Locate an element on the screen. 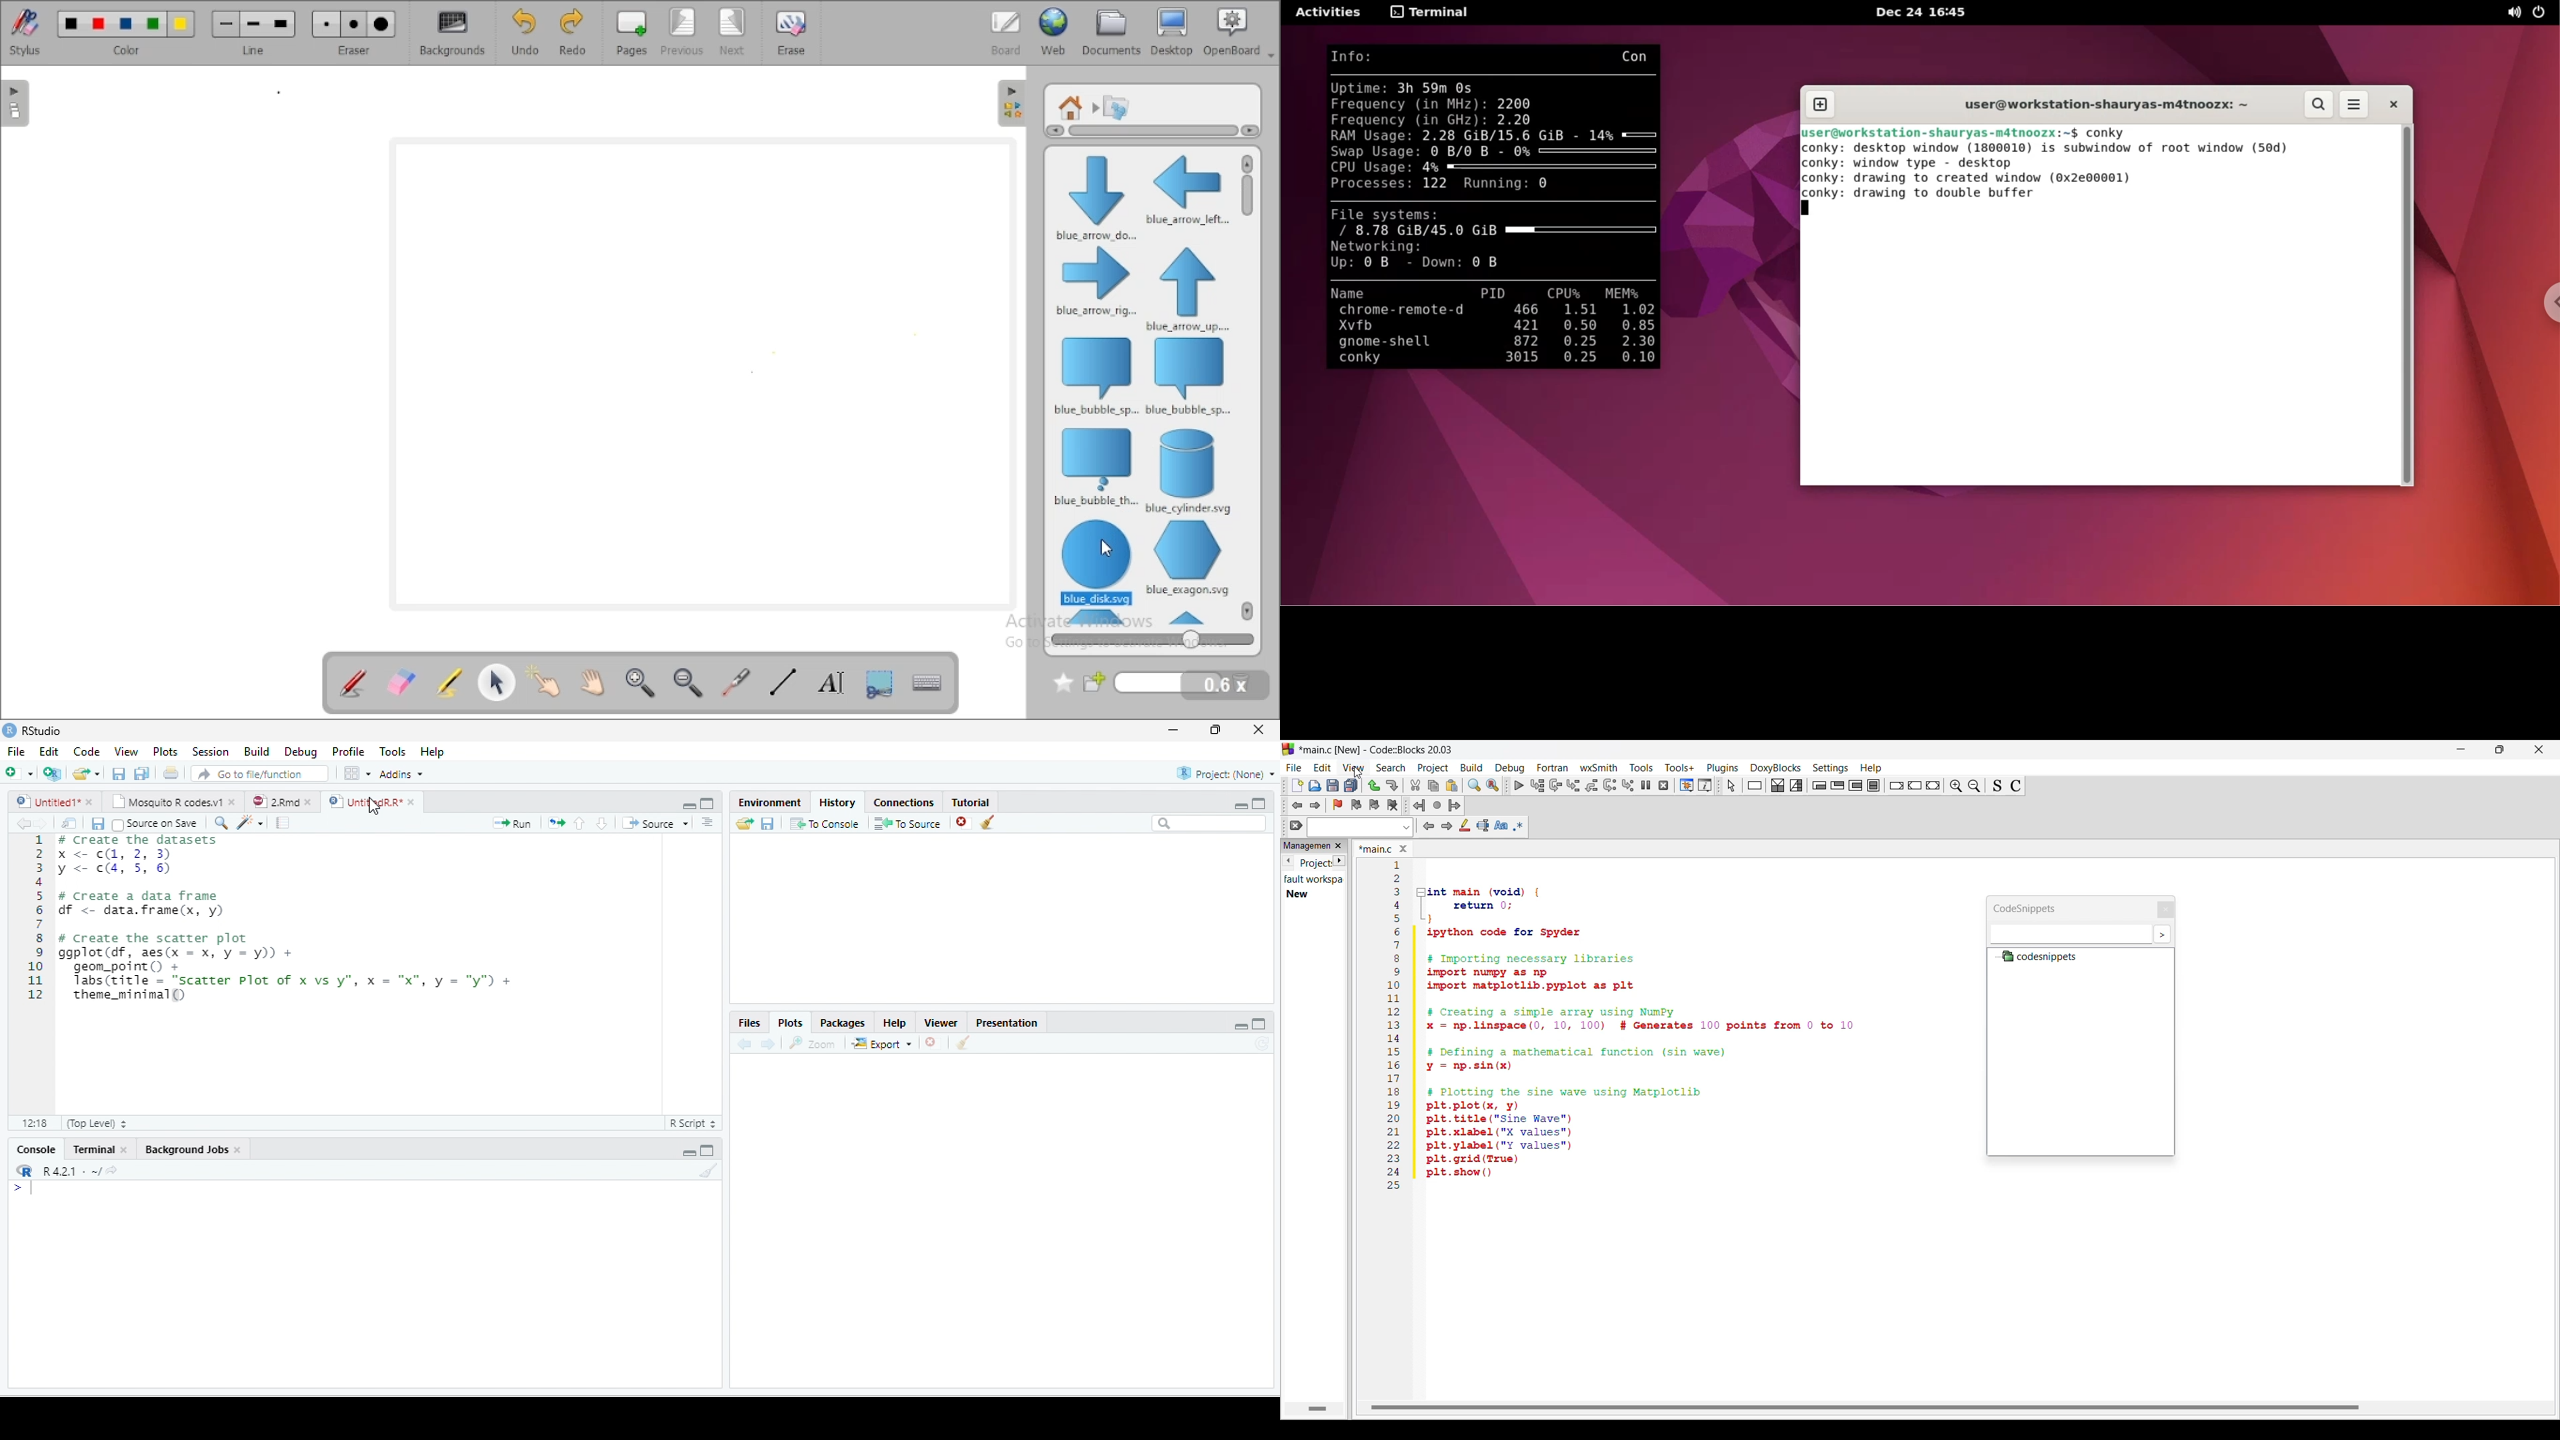  Untitled1* is located at coordinates (45, 802).